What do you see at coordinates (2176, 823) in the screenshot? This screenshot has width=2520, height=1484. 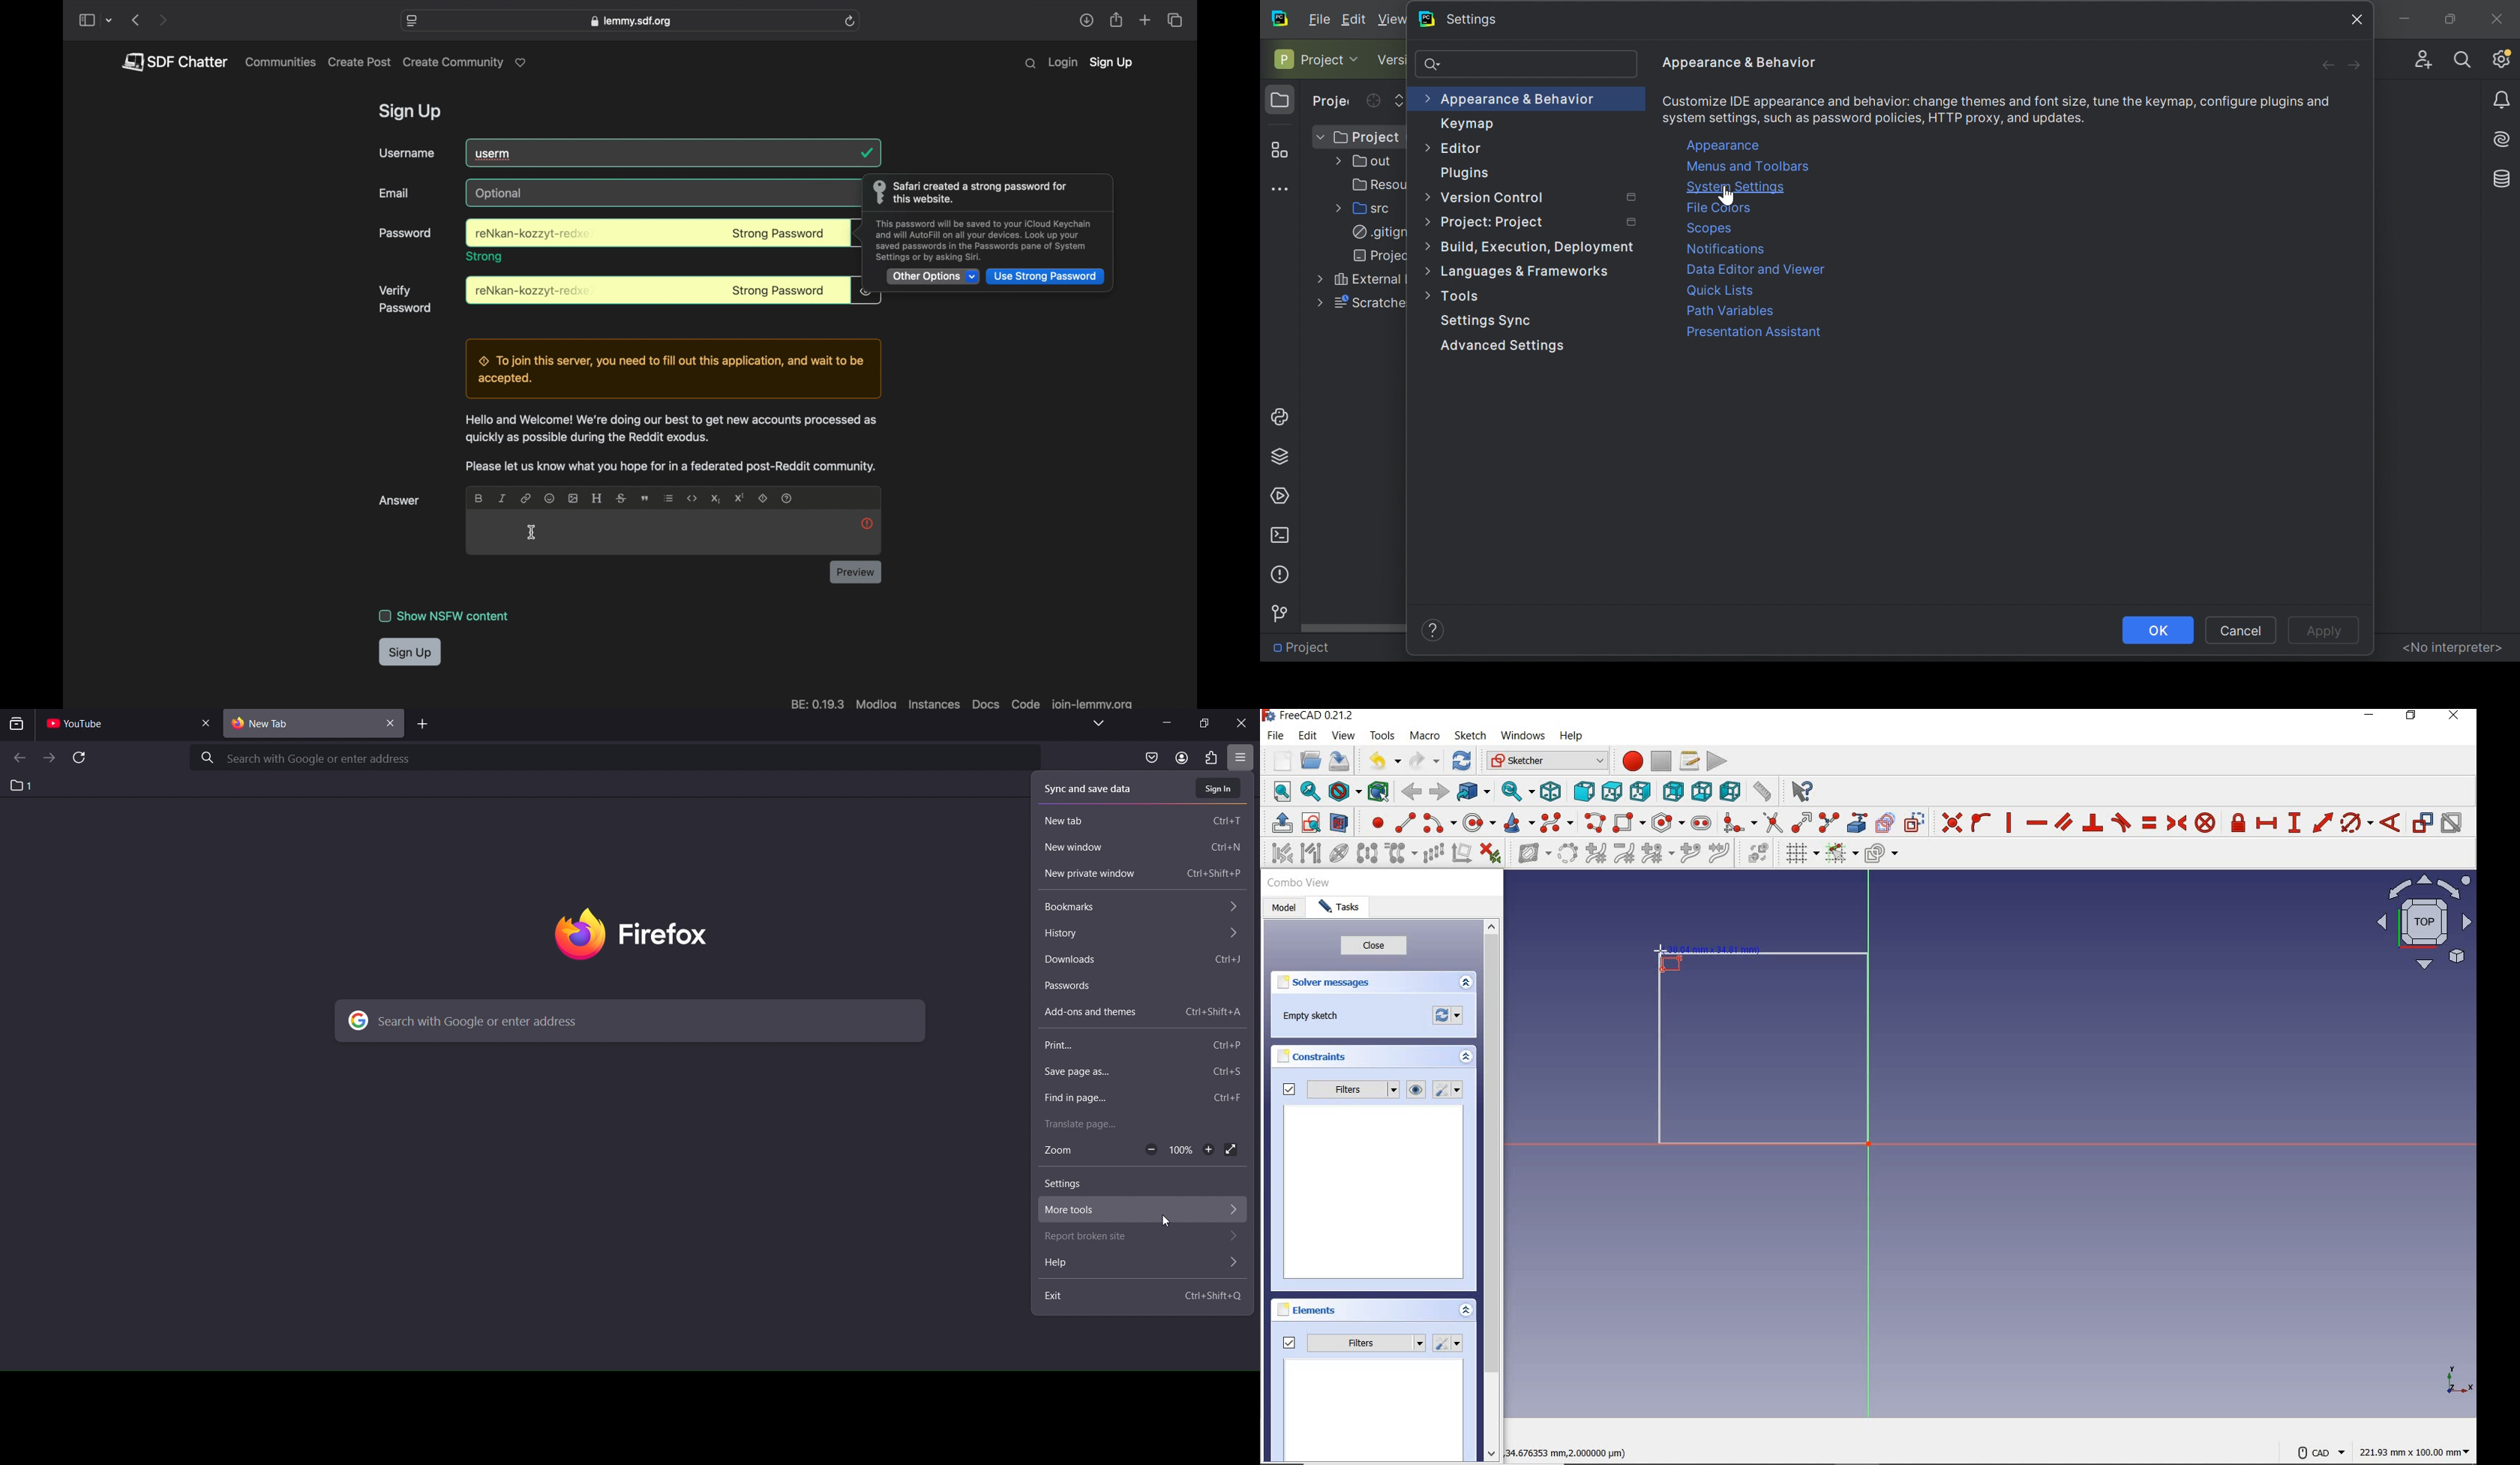 I see `constrain symmetrical` at bounding box center [2176, 823].